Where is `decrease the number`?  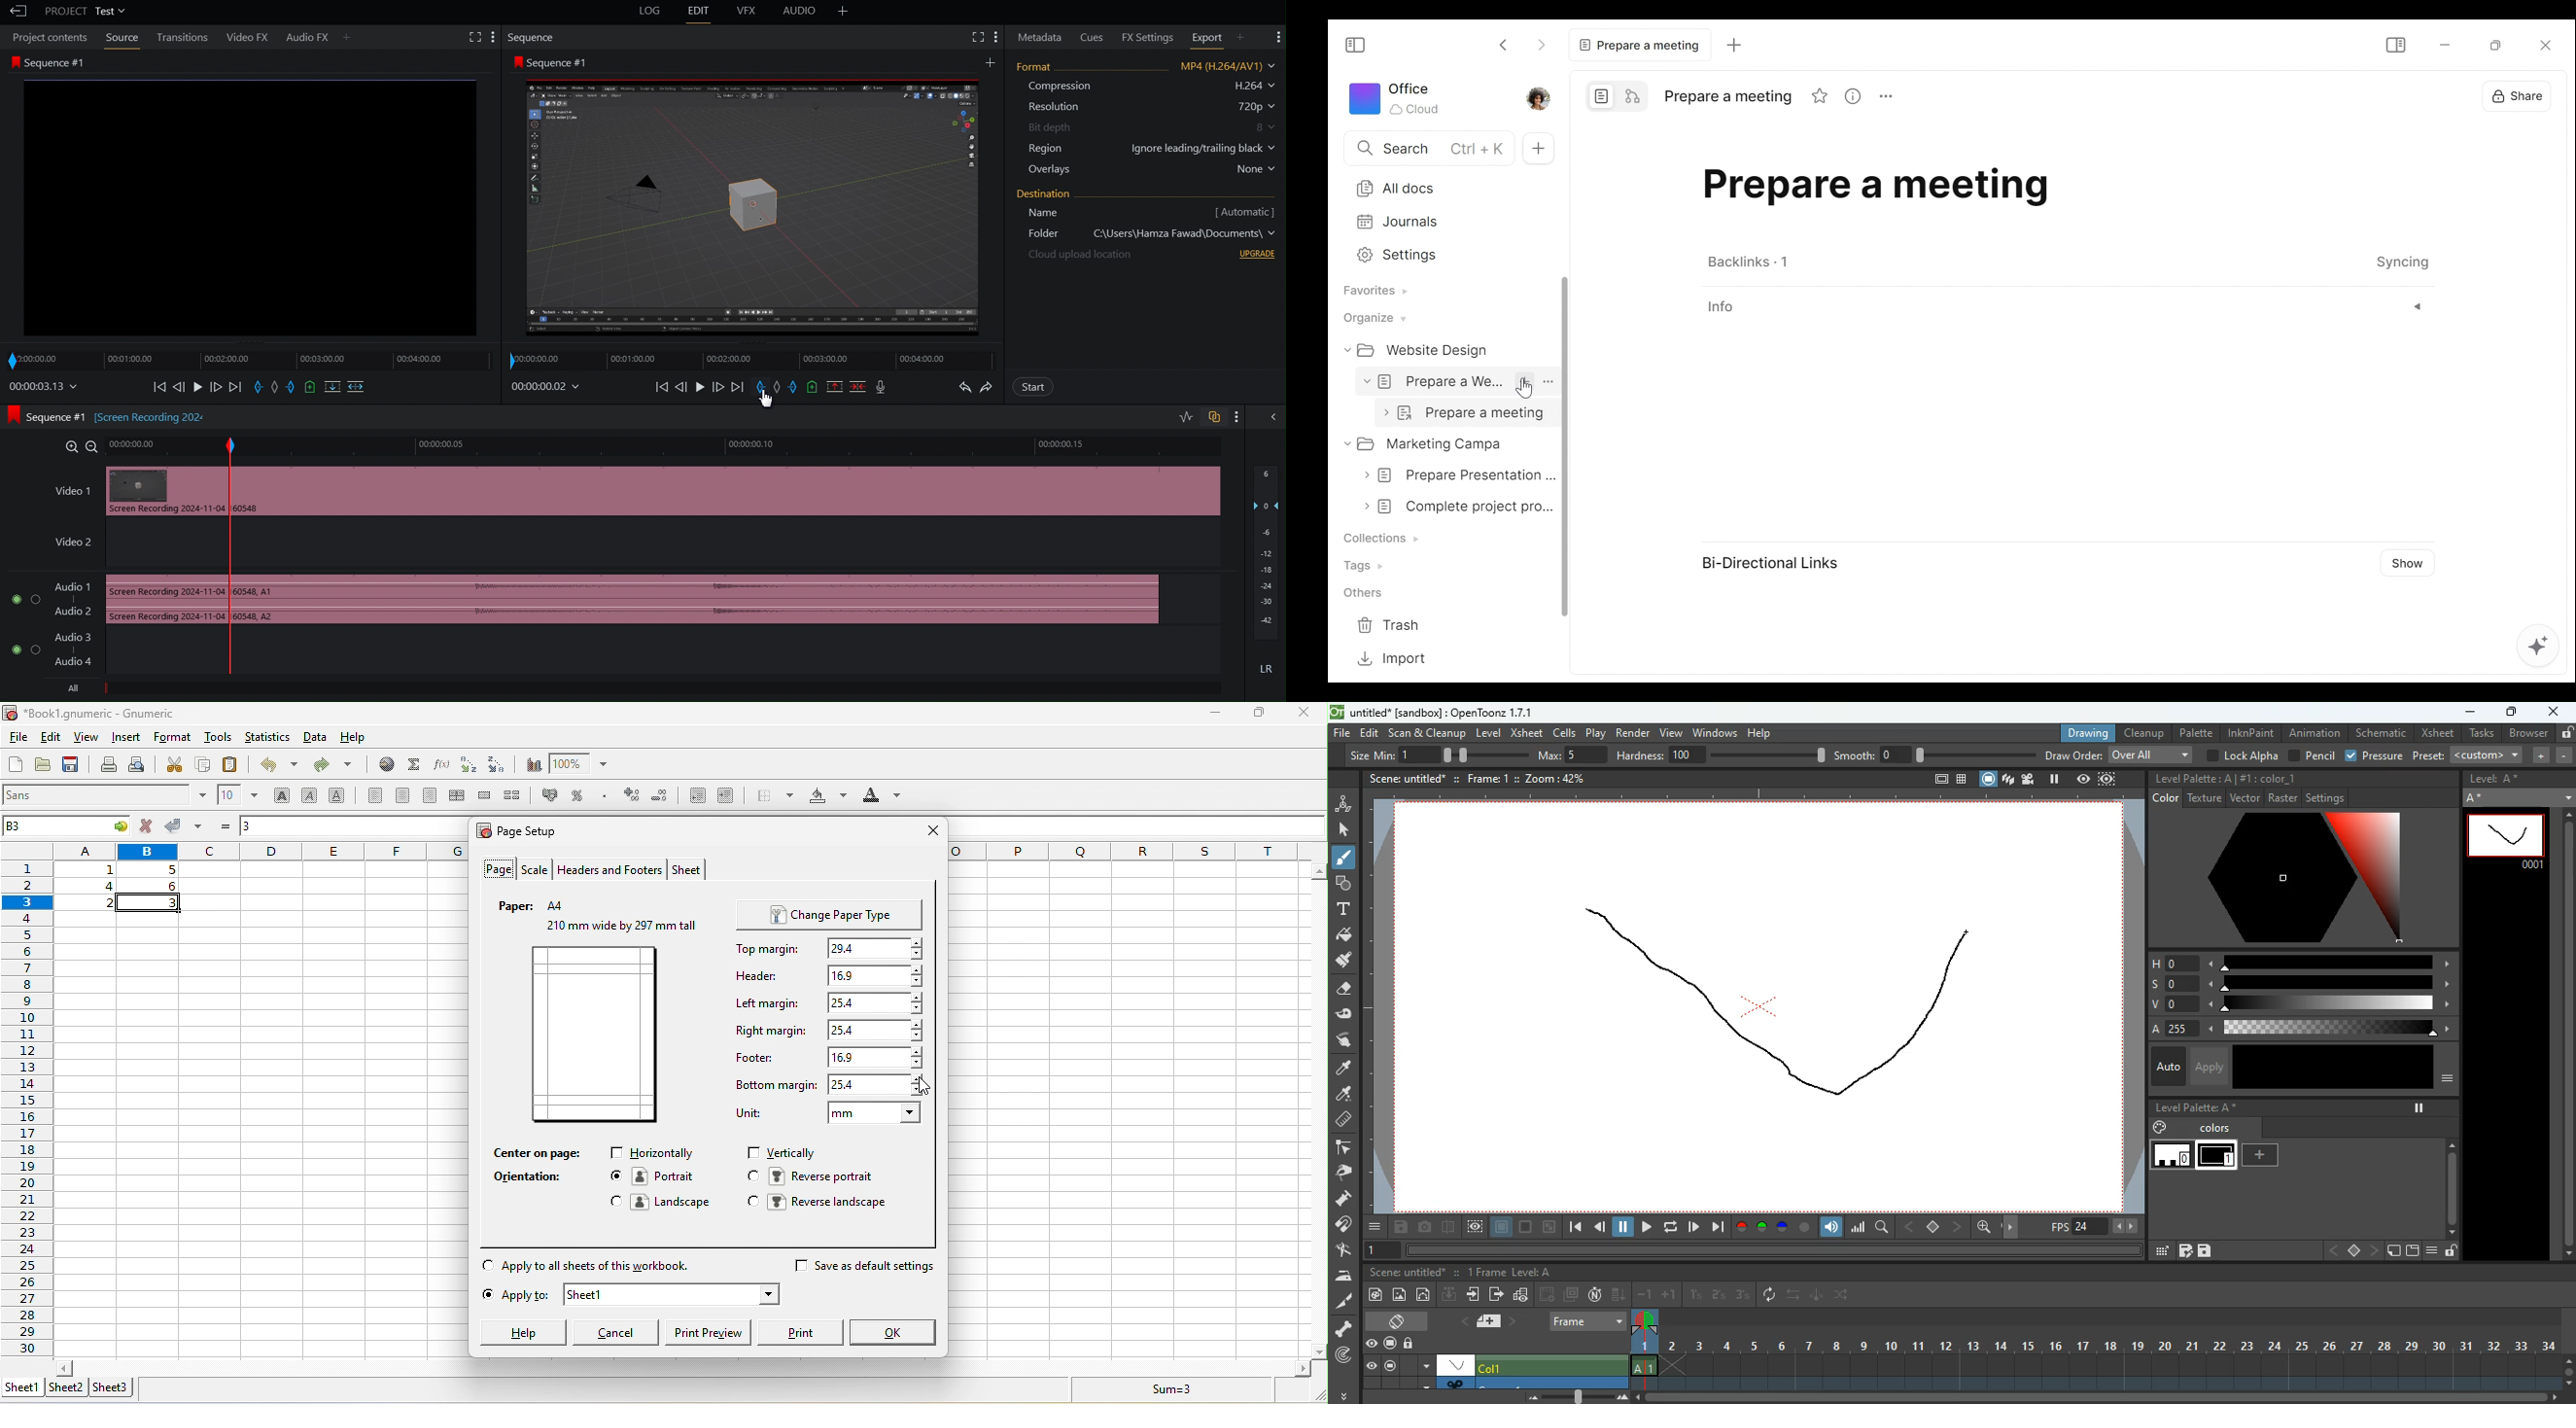
decrease the number is located at coordinates (662, 797).